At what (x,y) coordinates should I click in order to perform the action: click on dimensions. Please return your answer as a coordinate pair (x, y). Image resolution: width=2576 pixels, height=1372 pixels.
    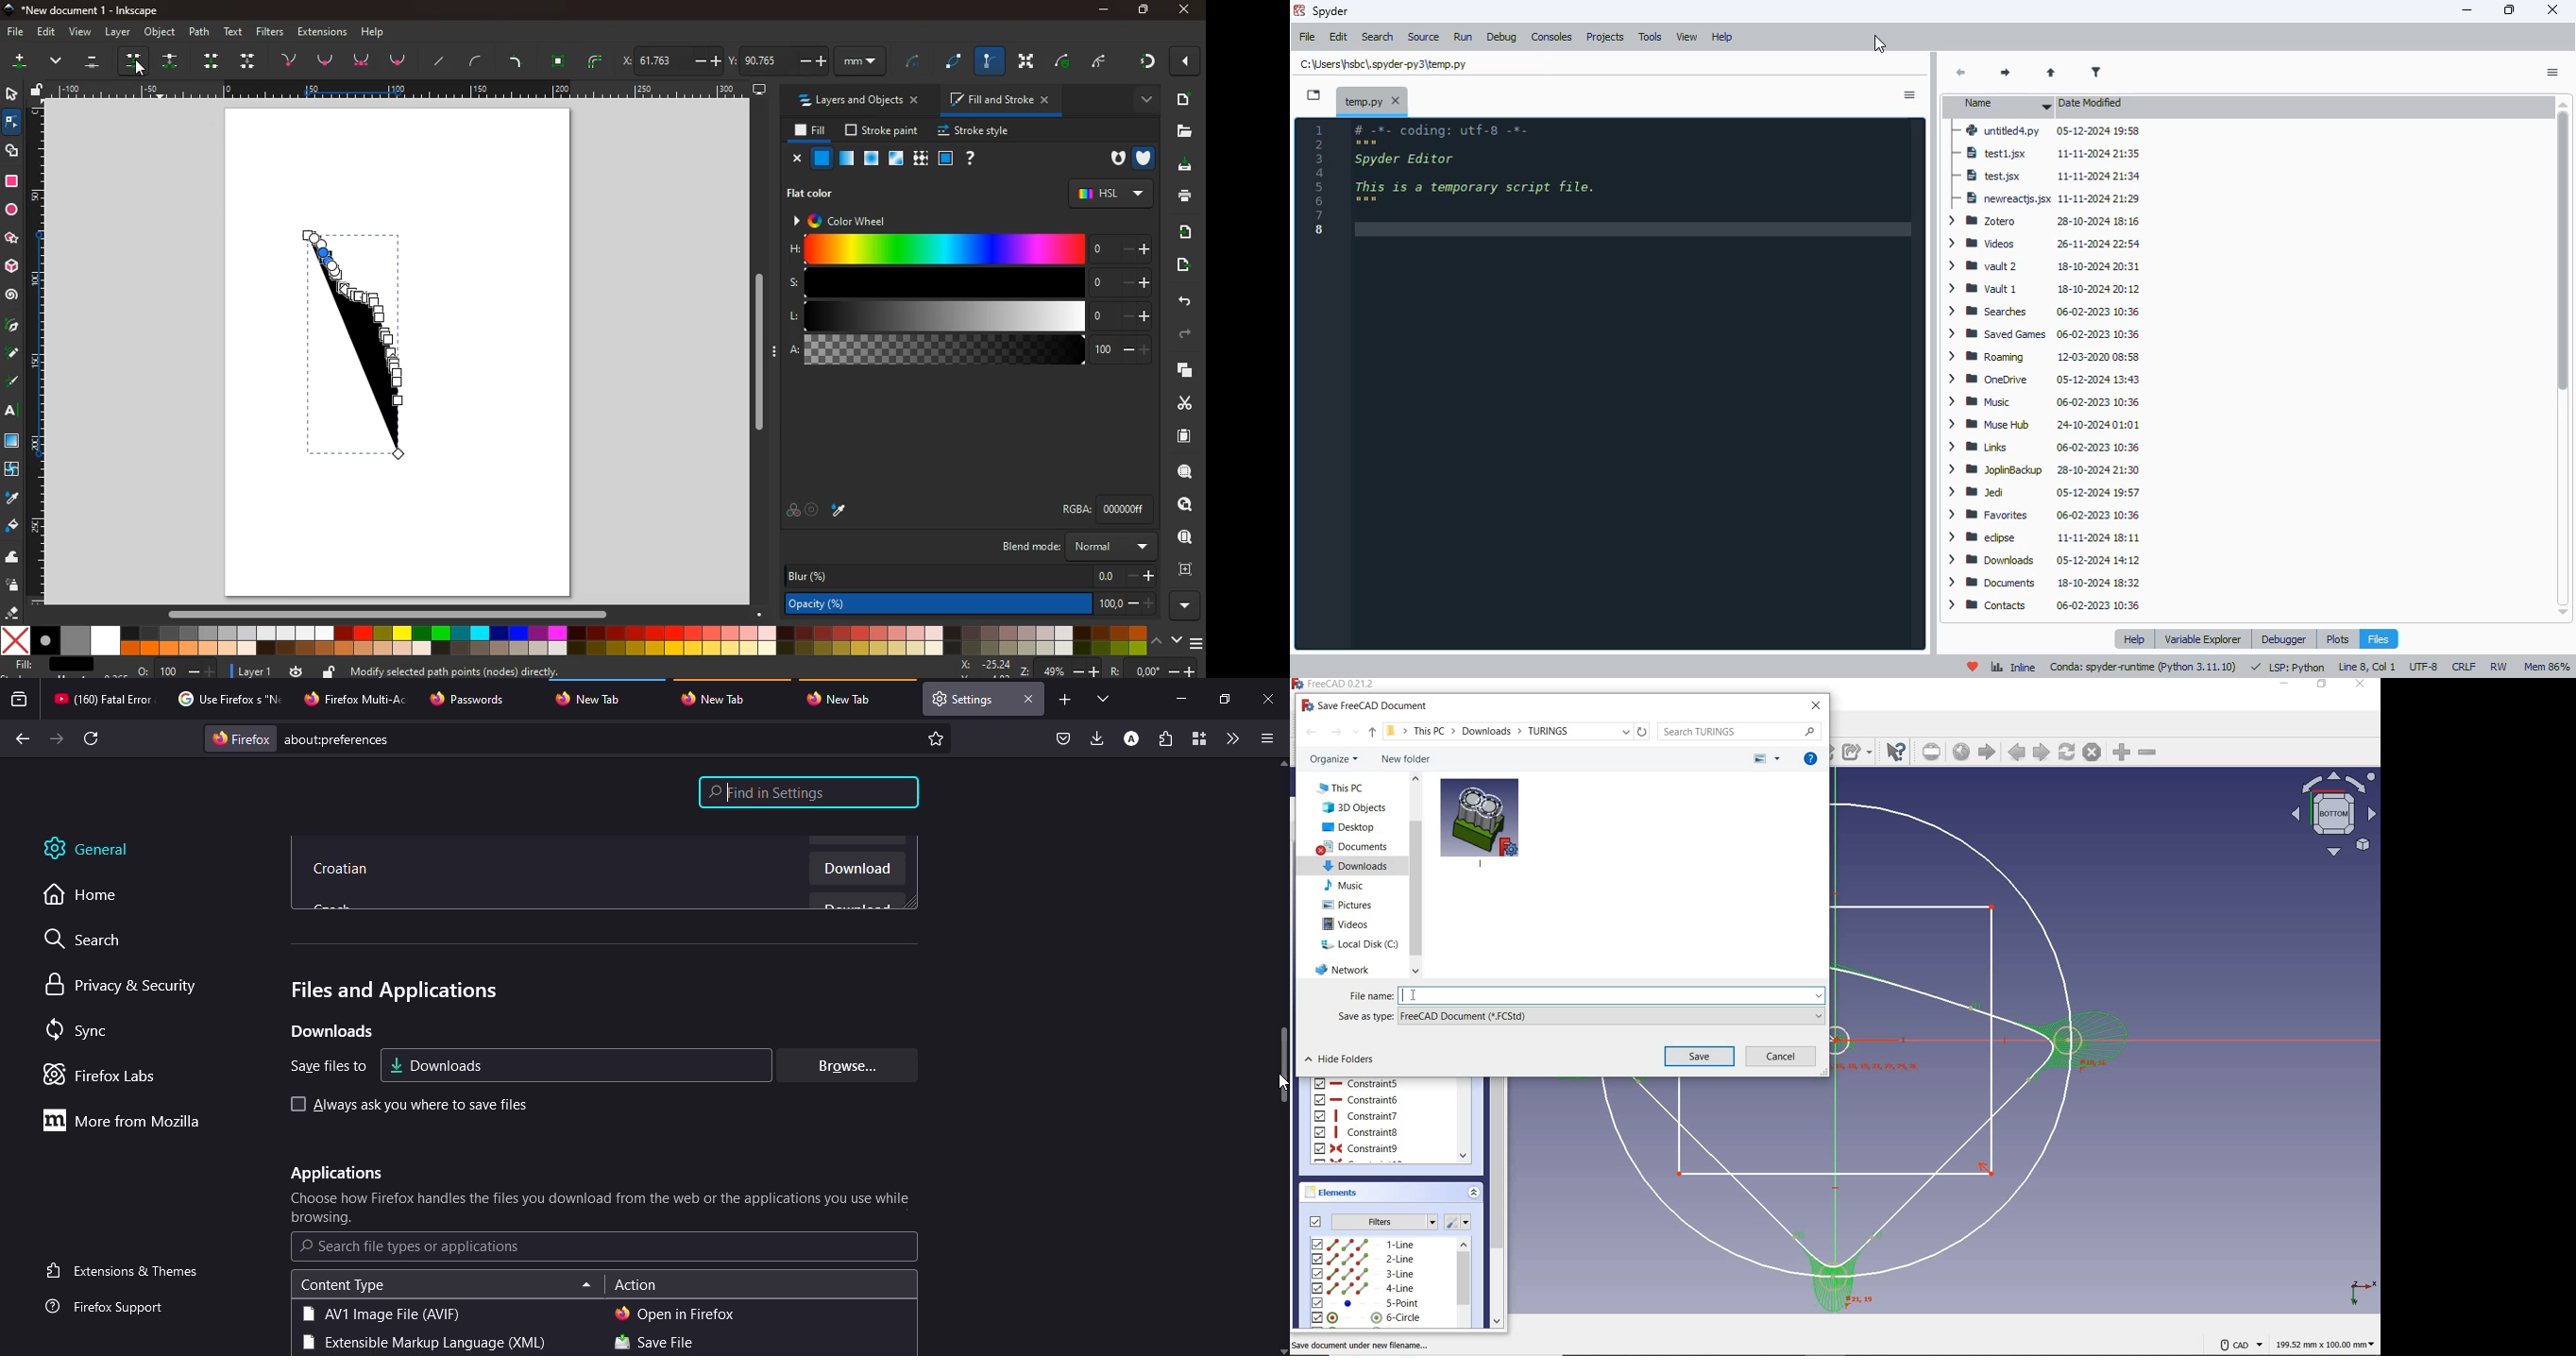
    Looking at the image, I should click on (2324, 1346).